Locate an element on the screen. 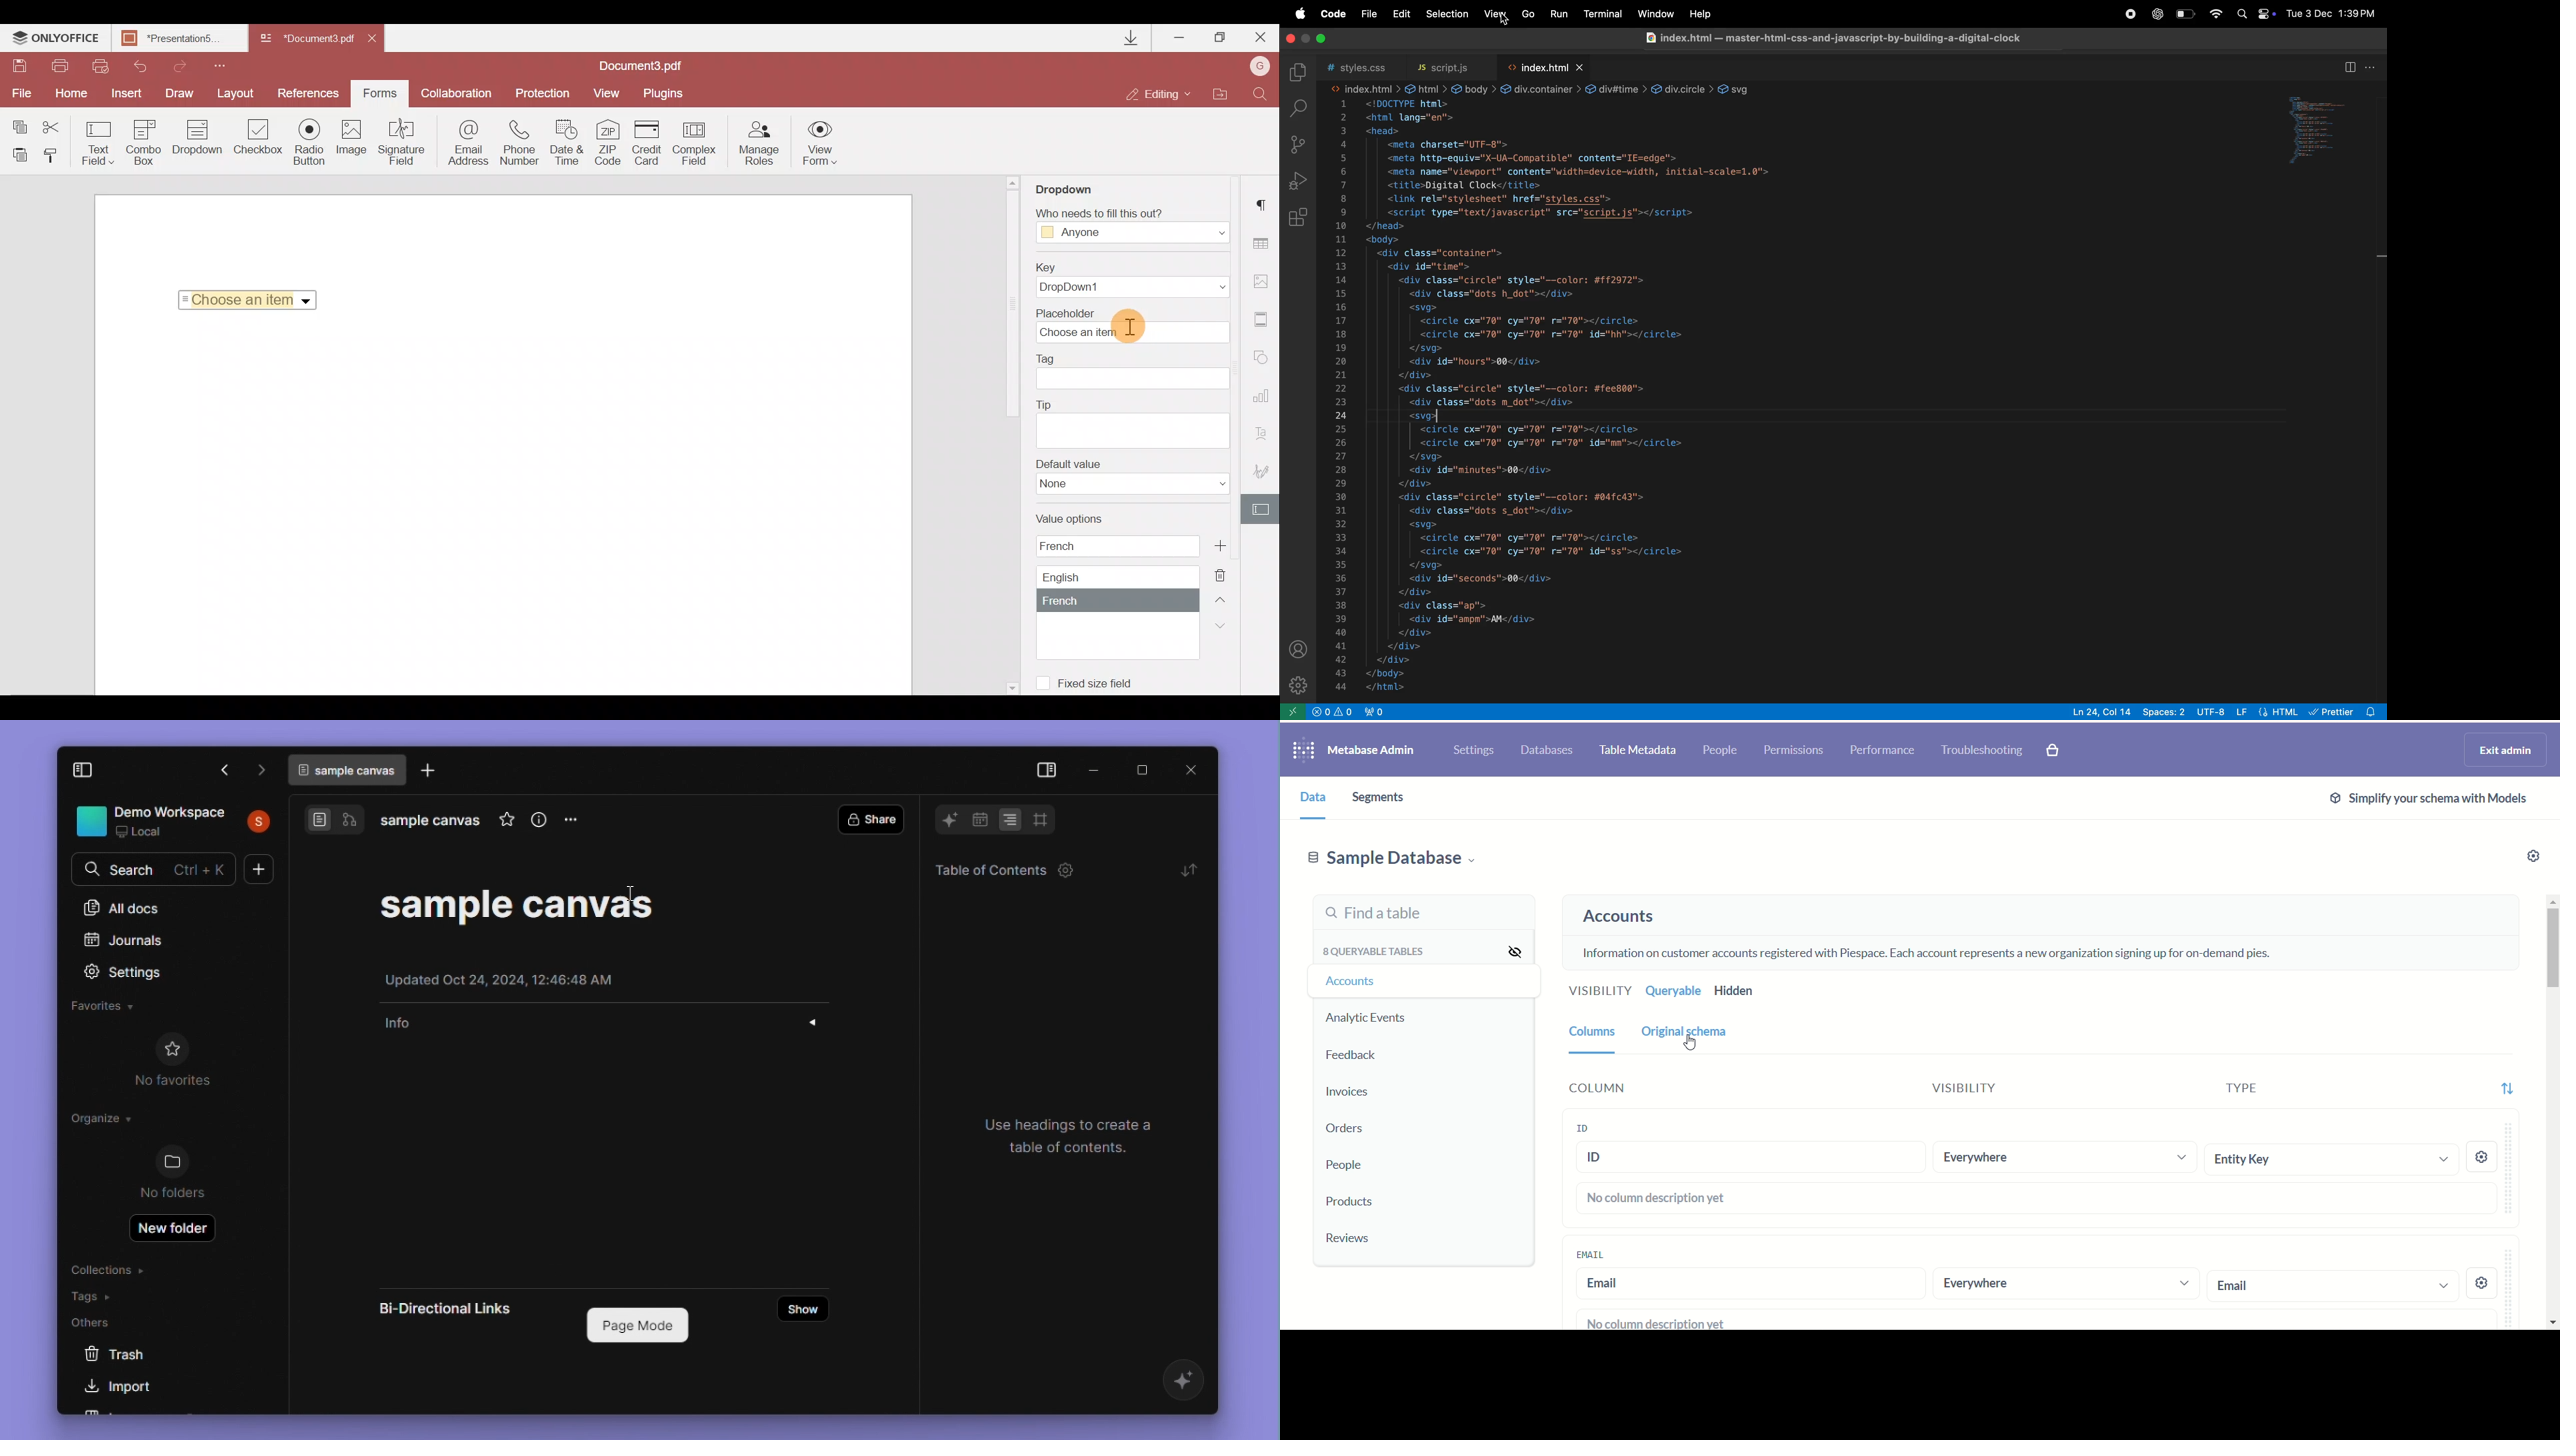 This screenshot has height=1456, width=2576. References is located at coordinates (311, 92).